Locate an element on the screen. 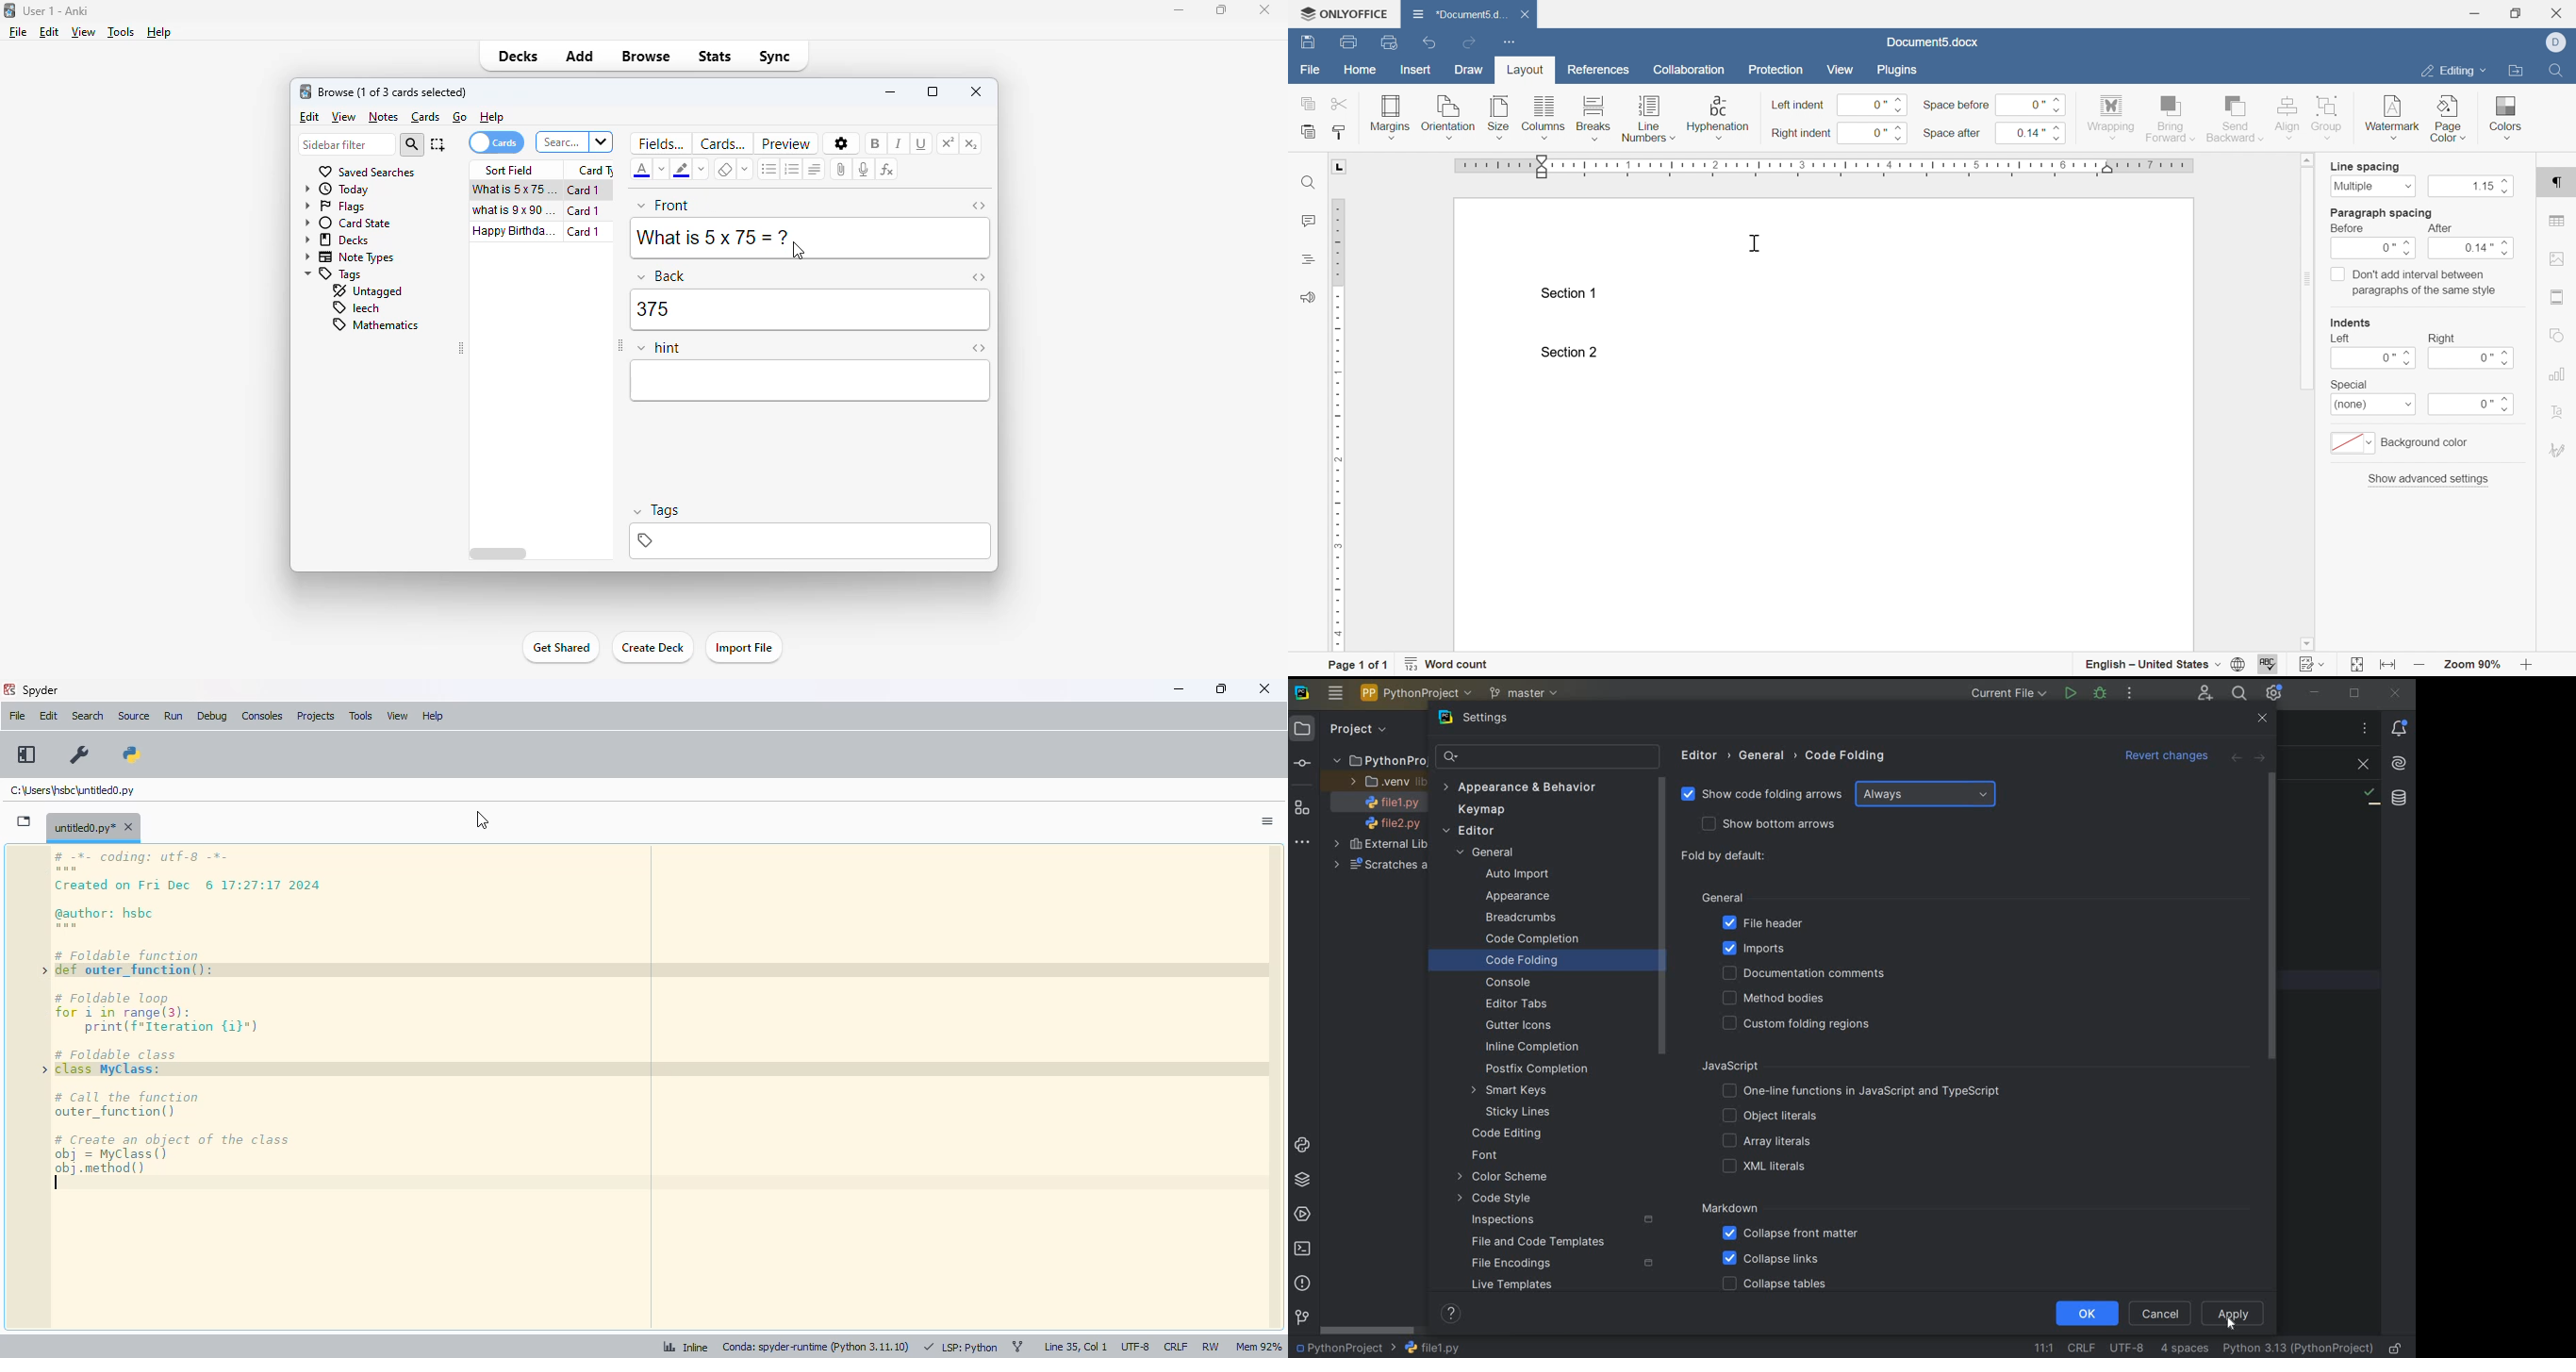 This screenshot has width=2576, height=1372. tags is located at coordinates (657, 510).